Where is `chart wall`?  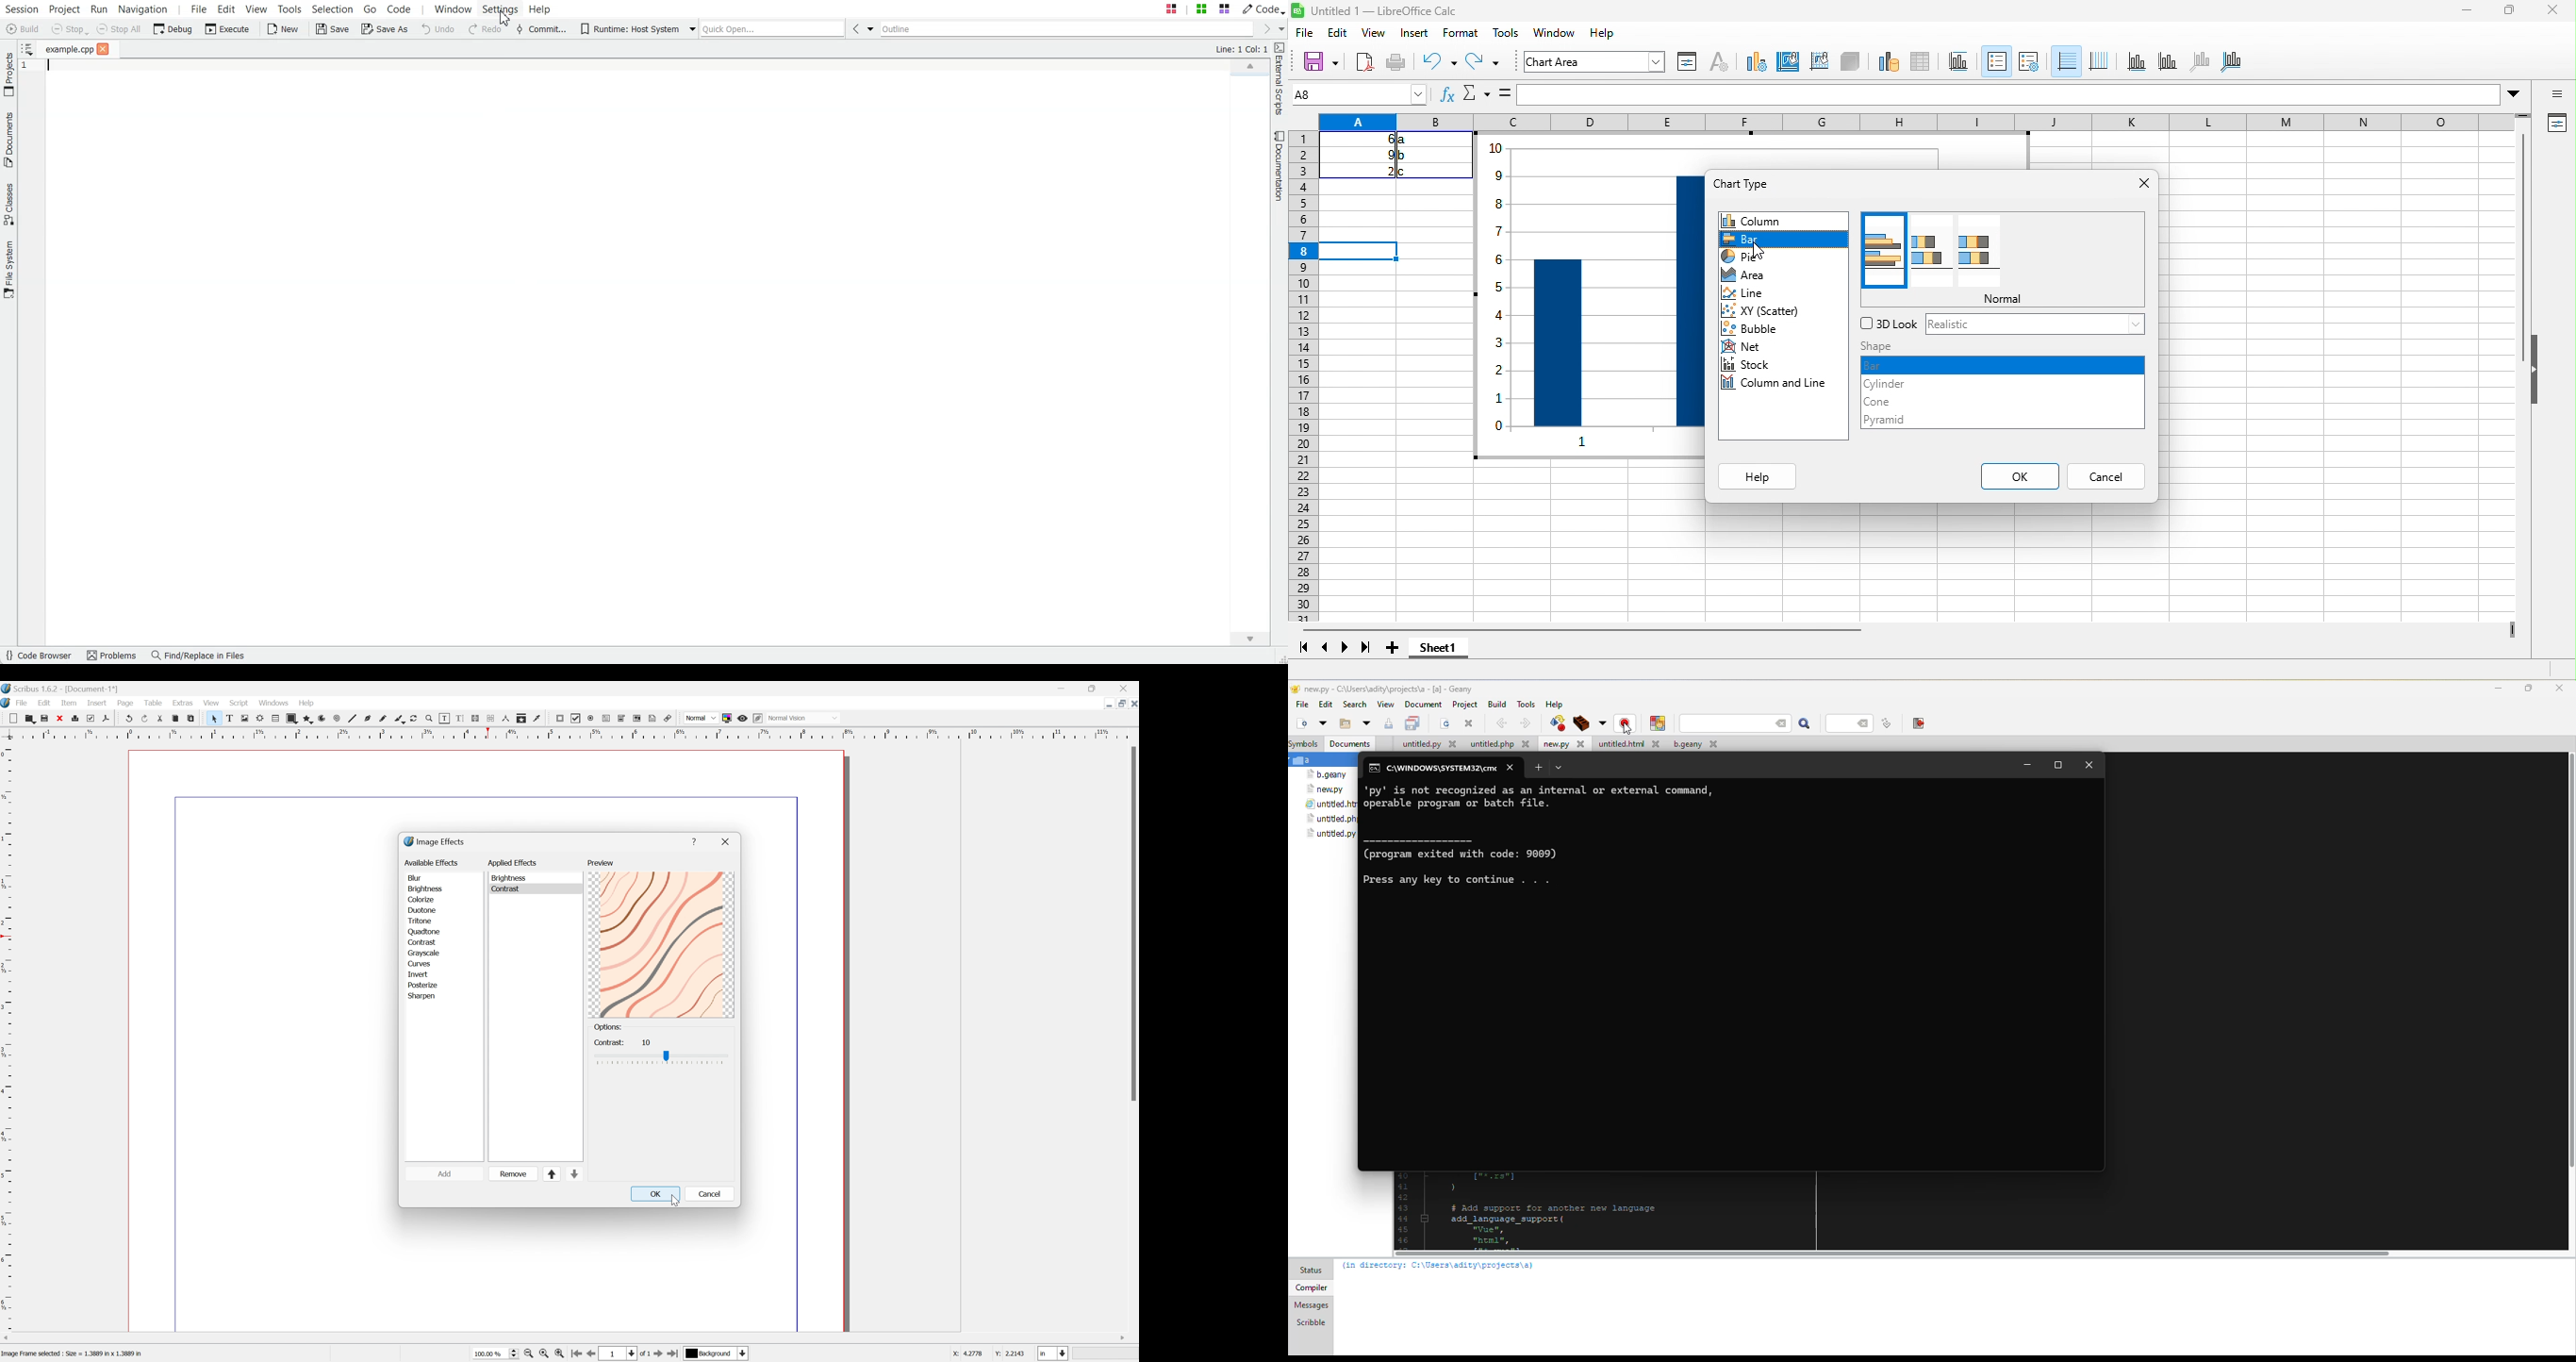 chart wall is located at coordinates (1818, 60).